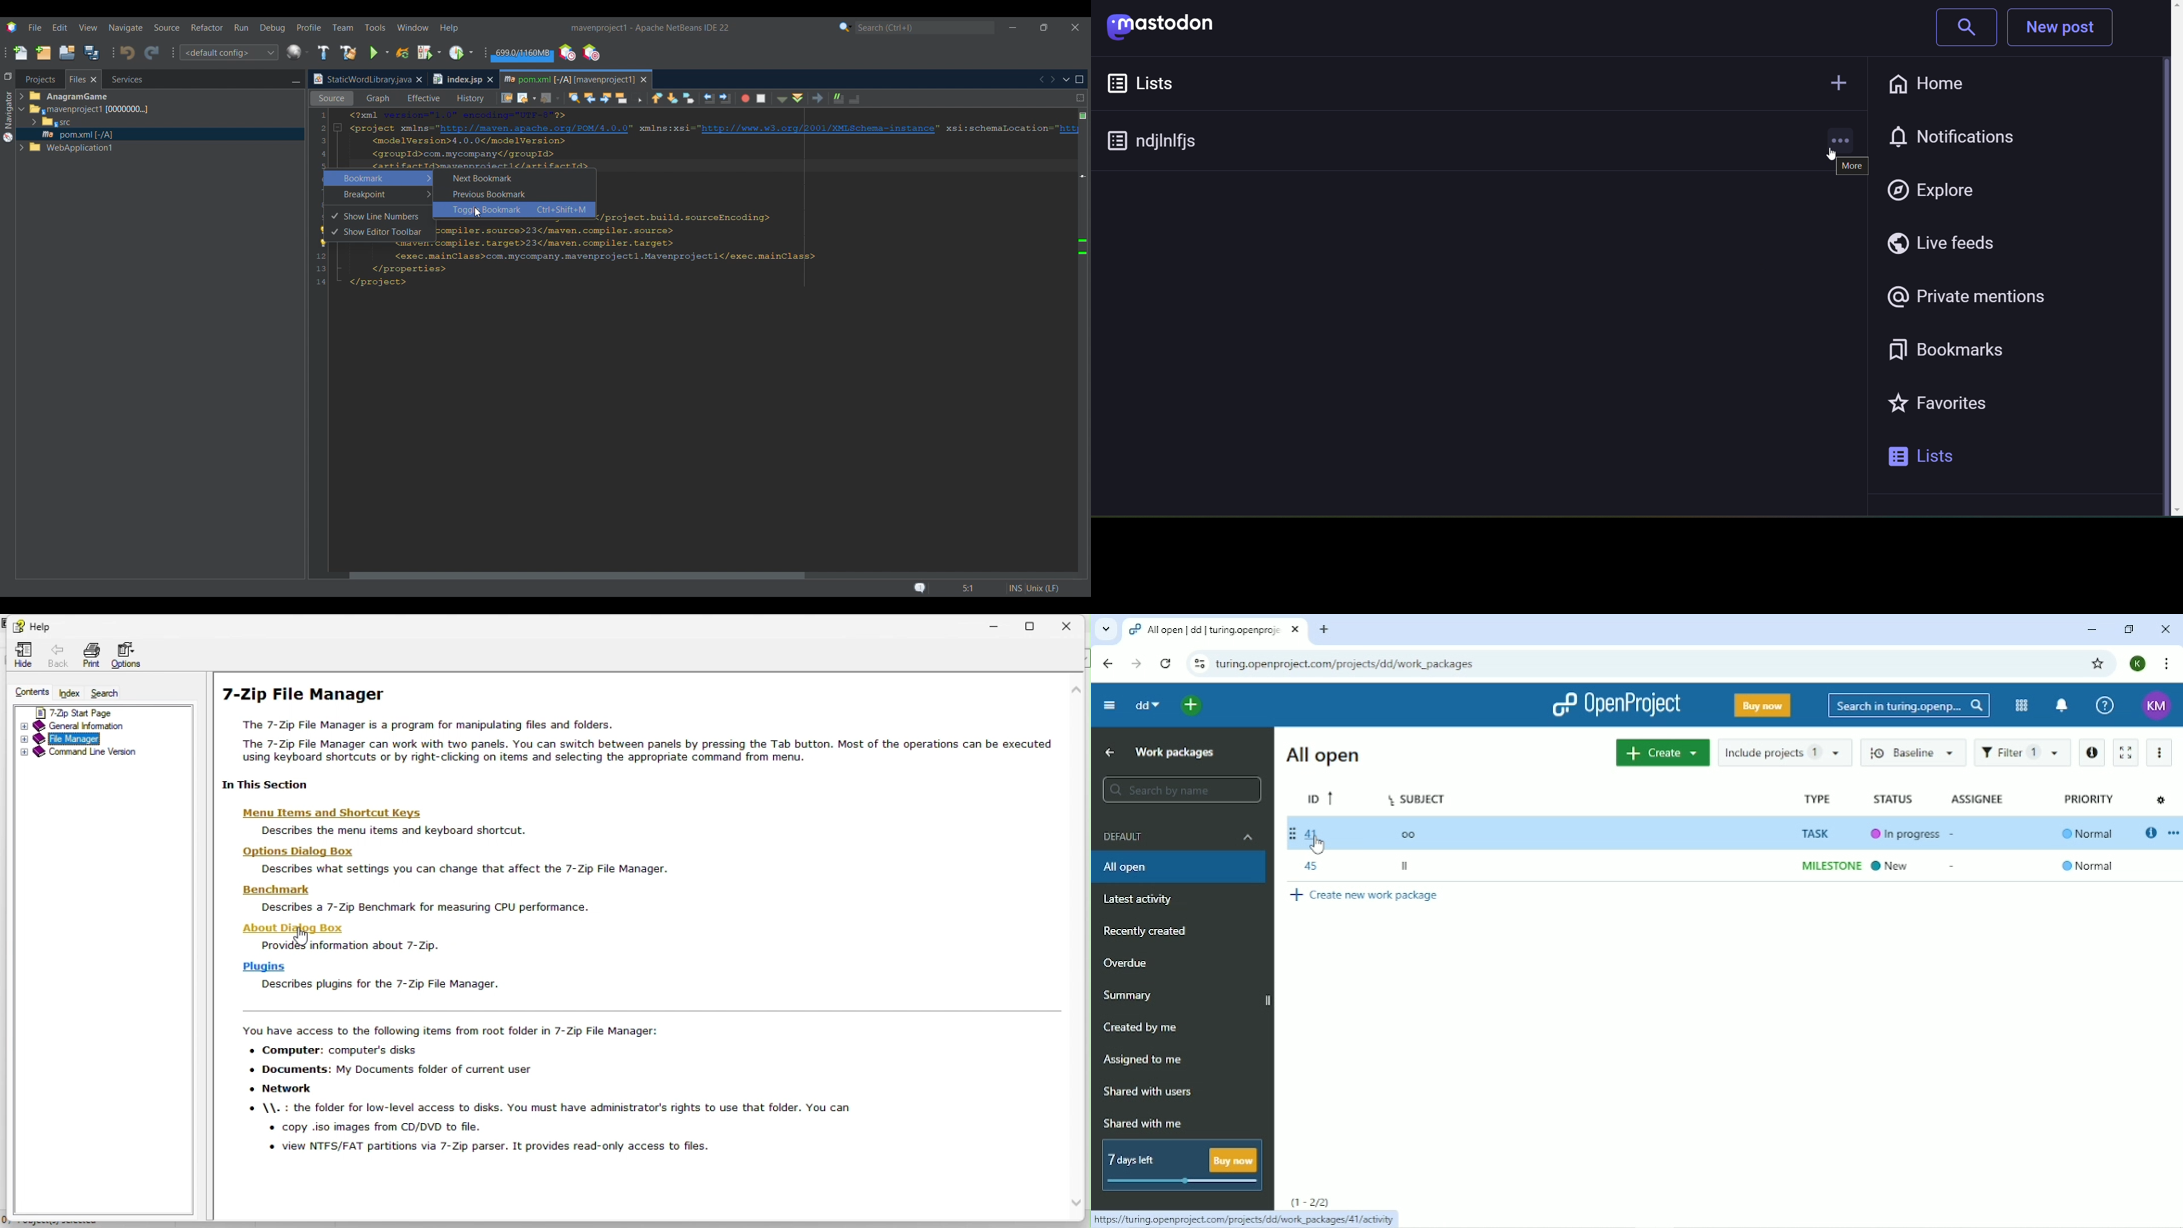 This screenshot has width=2184, height=1232. Describe the element at coordinates (126, 28) in the screenshot. I see `Navigate menu` at that location.